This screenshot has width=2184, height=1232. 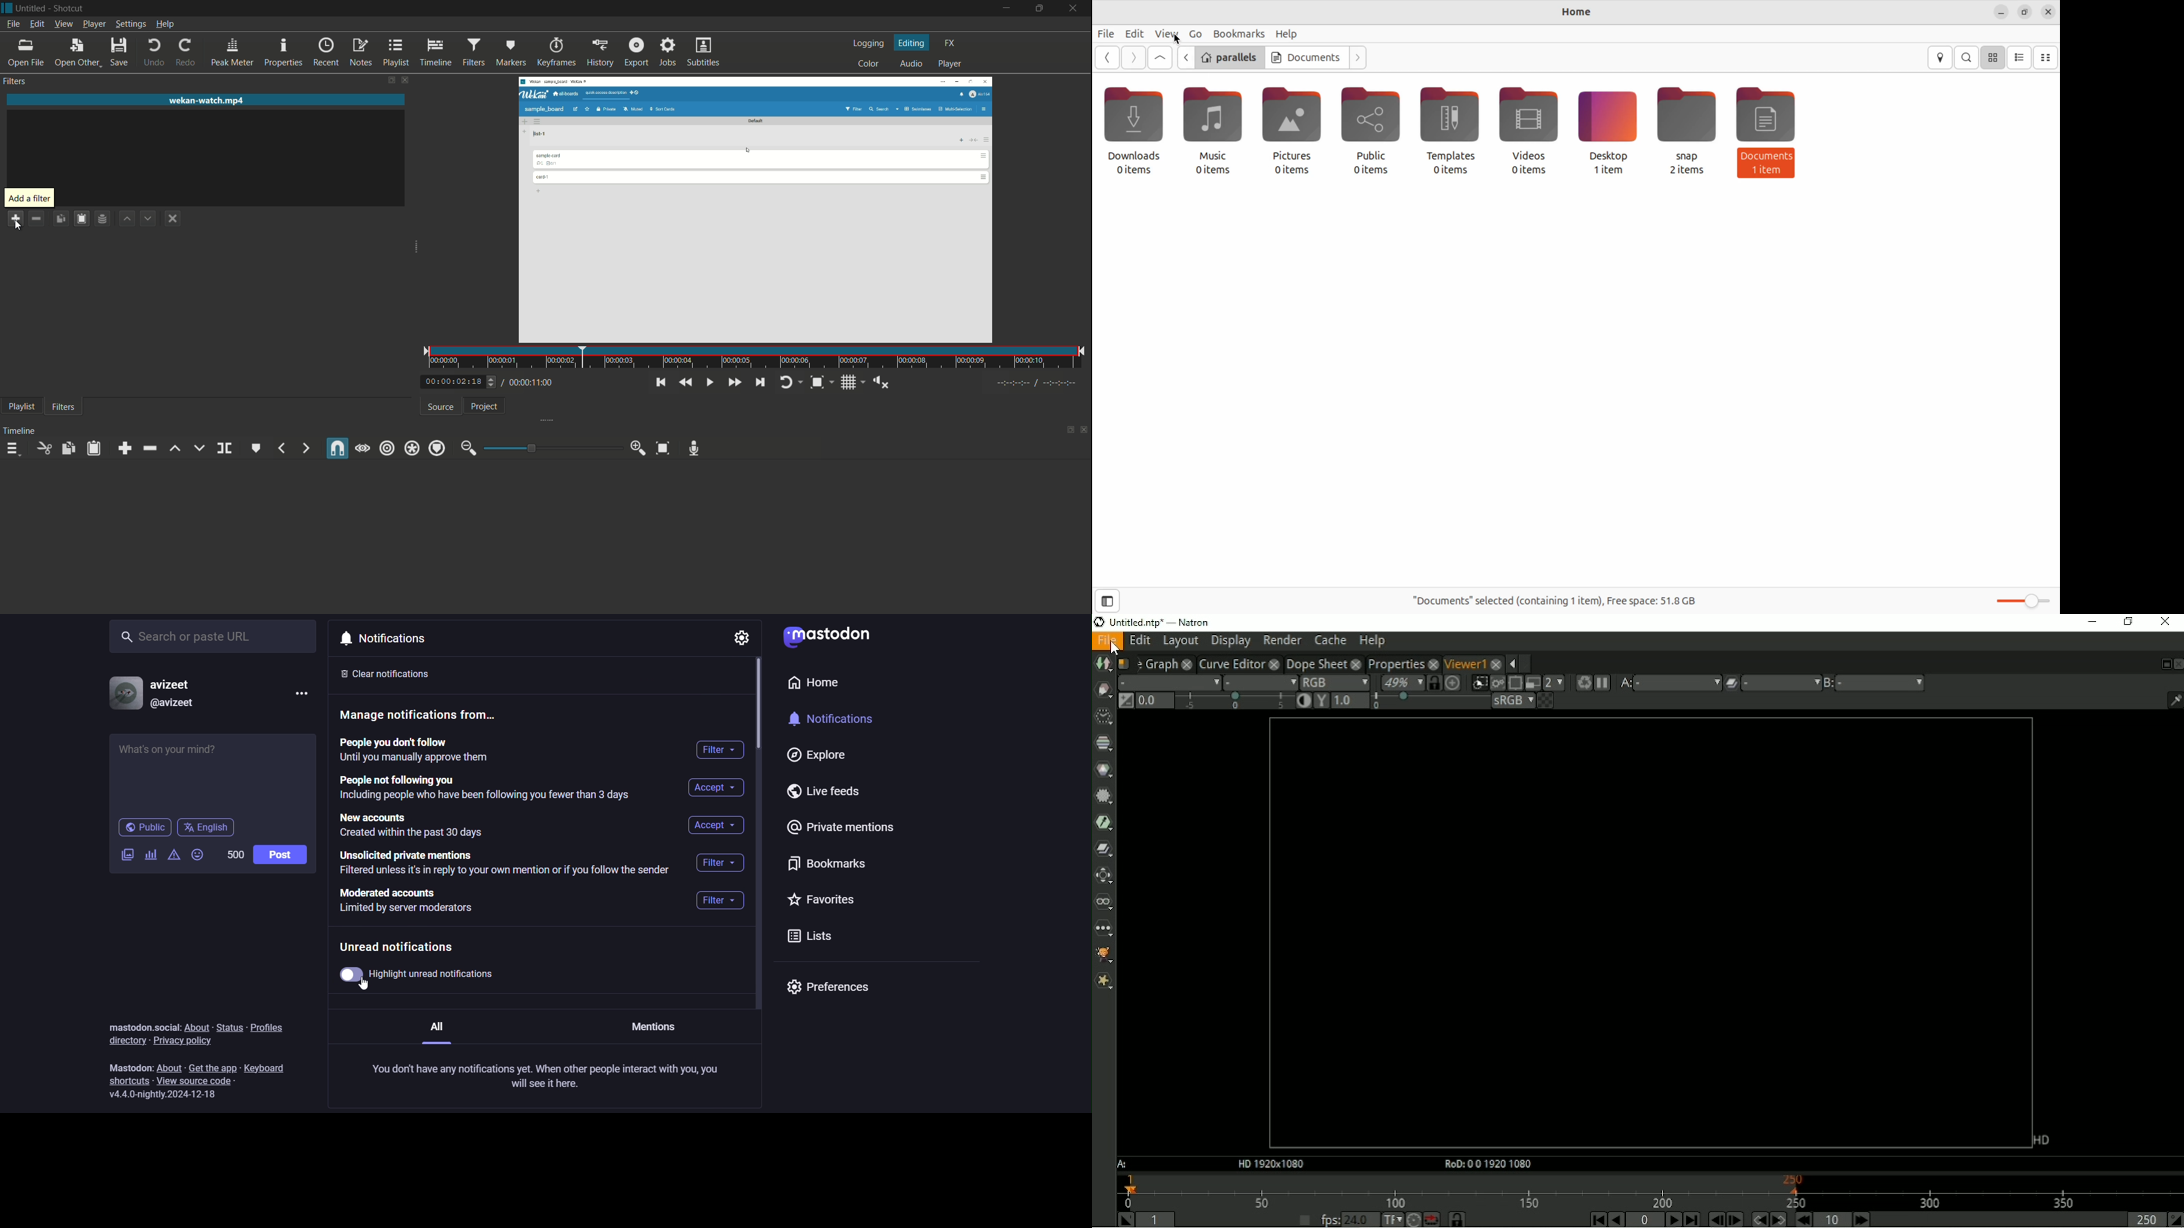 I want to click on logging, so click(x=871, y=44).